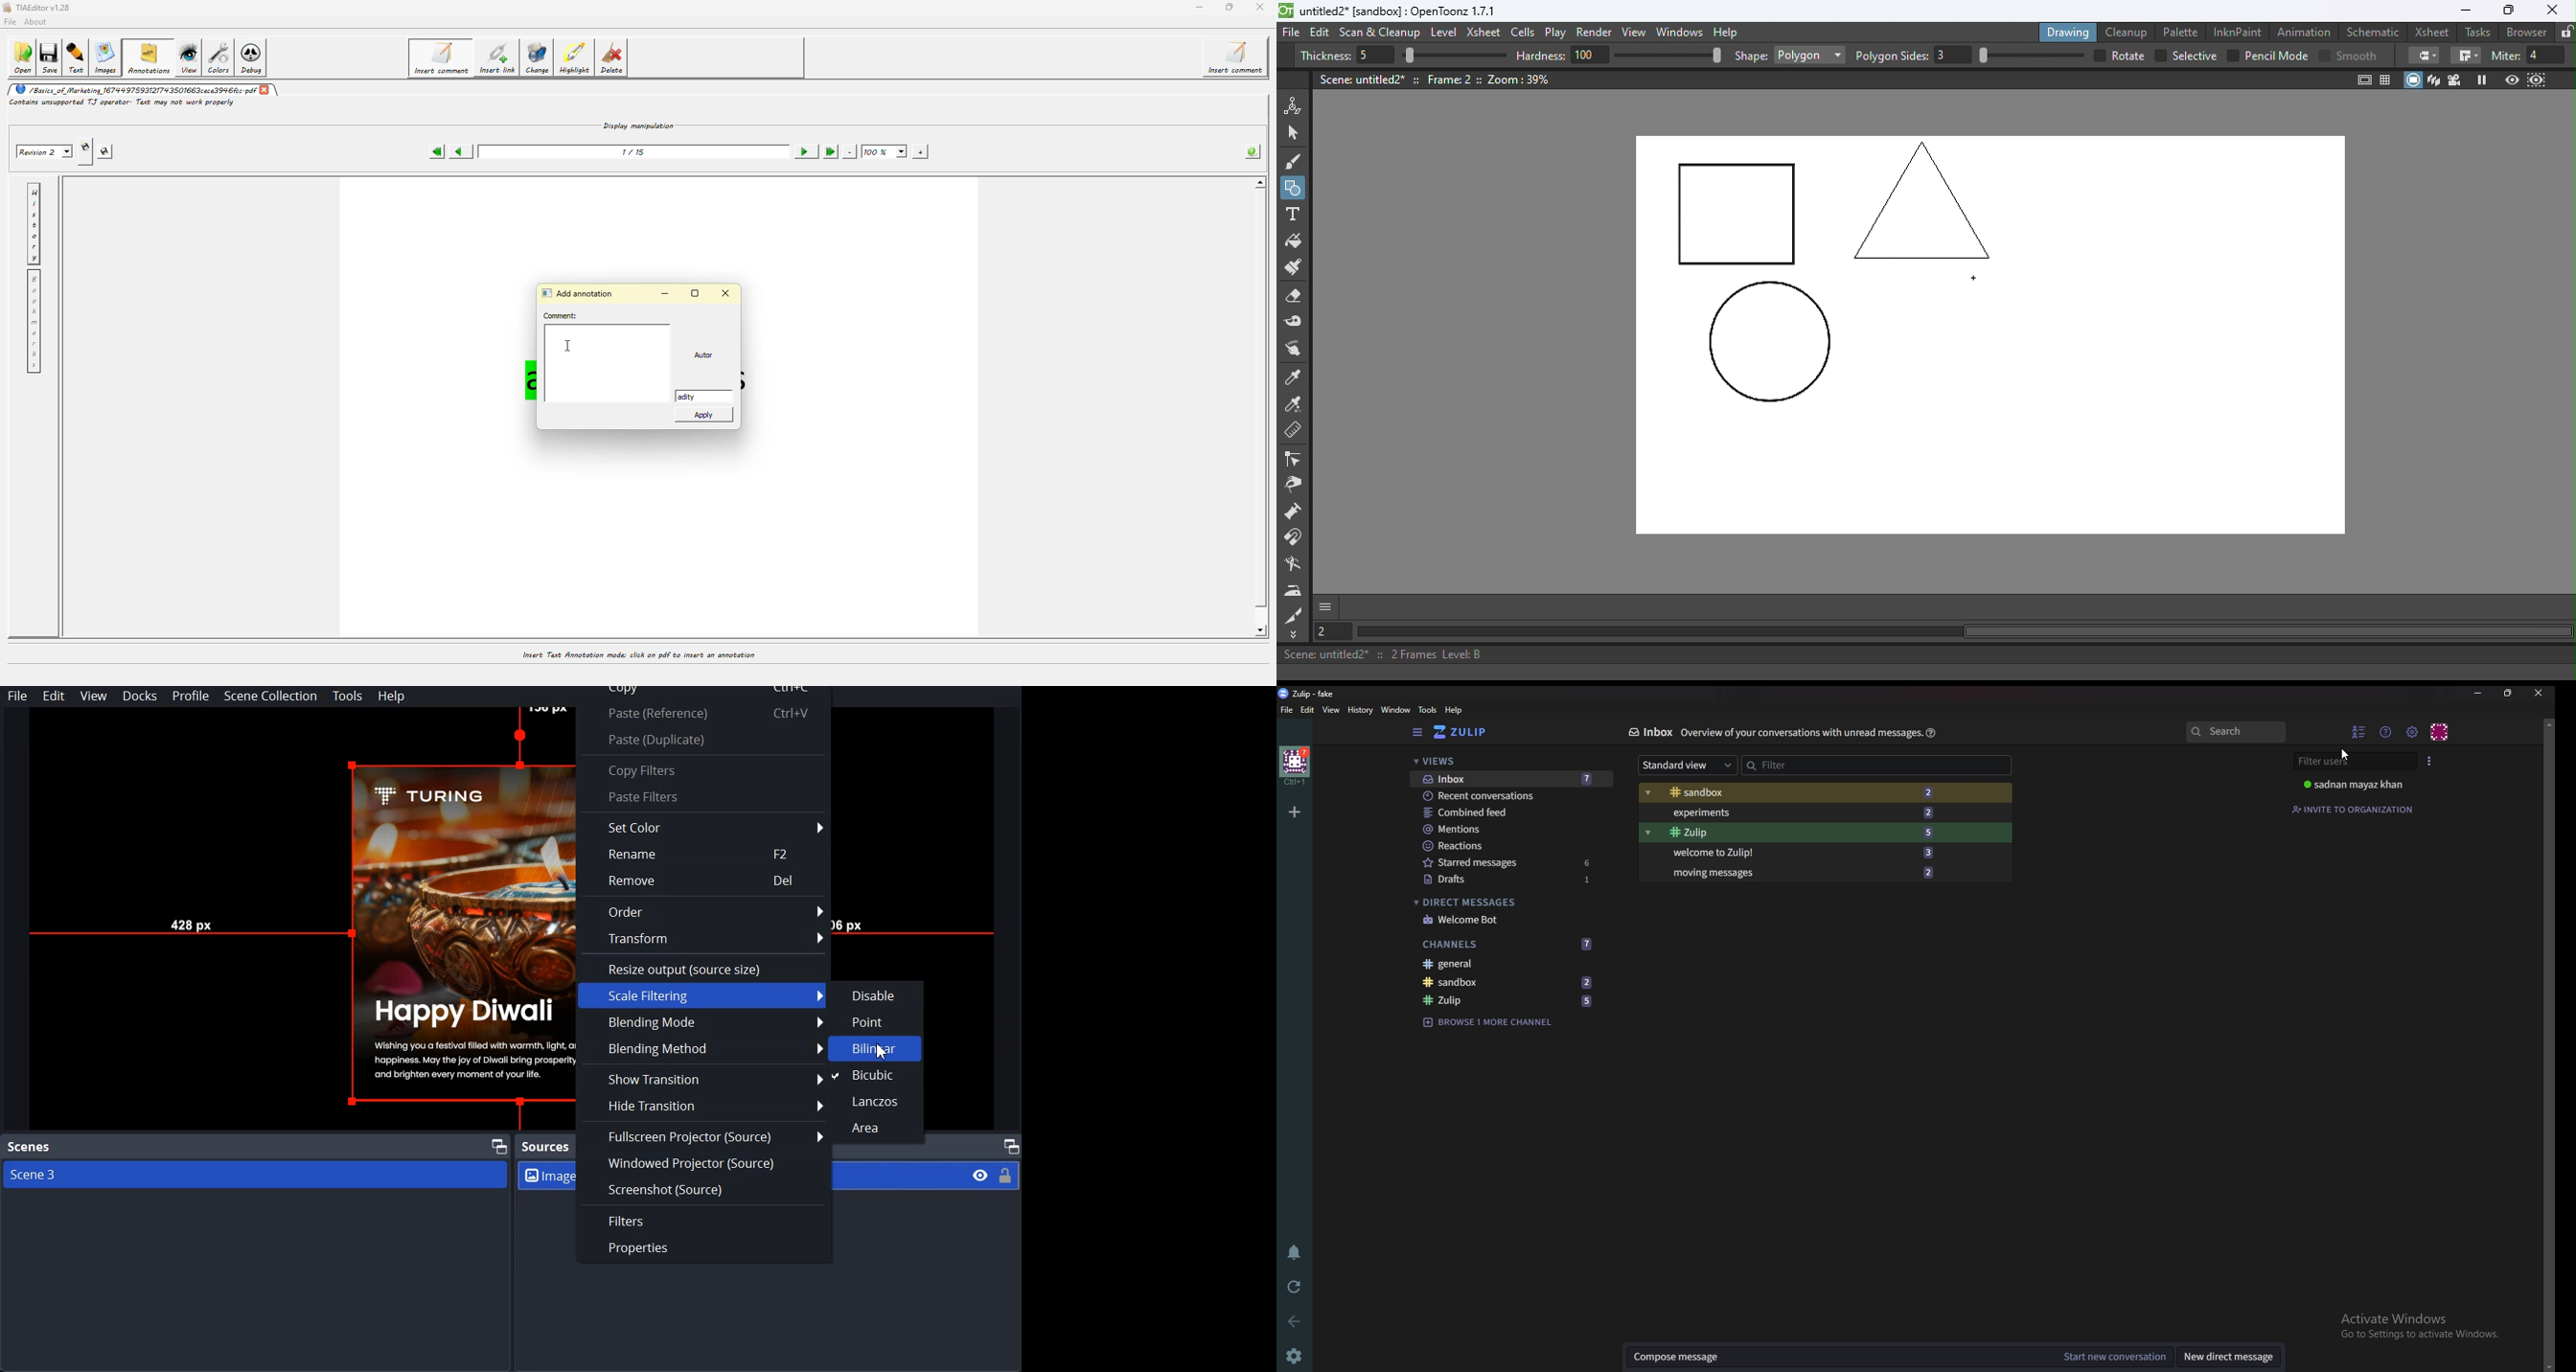 The height and width of the screenshot is (1372, 2576). What do you see at coordinates (499, 1144) in the screenshot?
I see `Maximize` at bounding box center [499, 1144].